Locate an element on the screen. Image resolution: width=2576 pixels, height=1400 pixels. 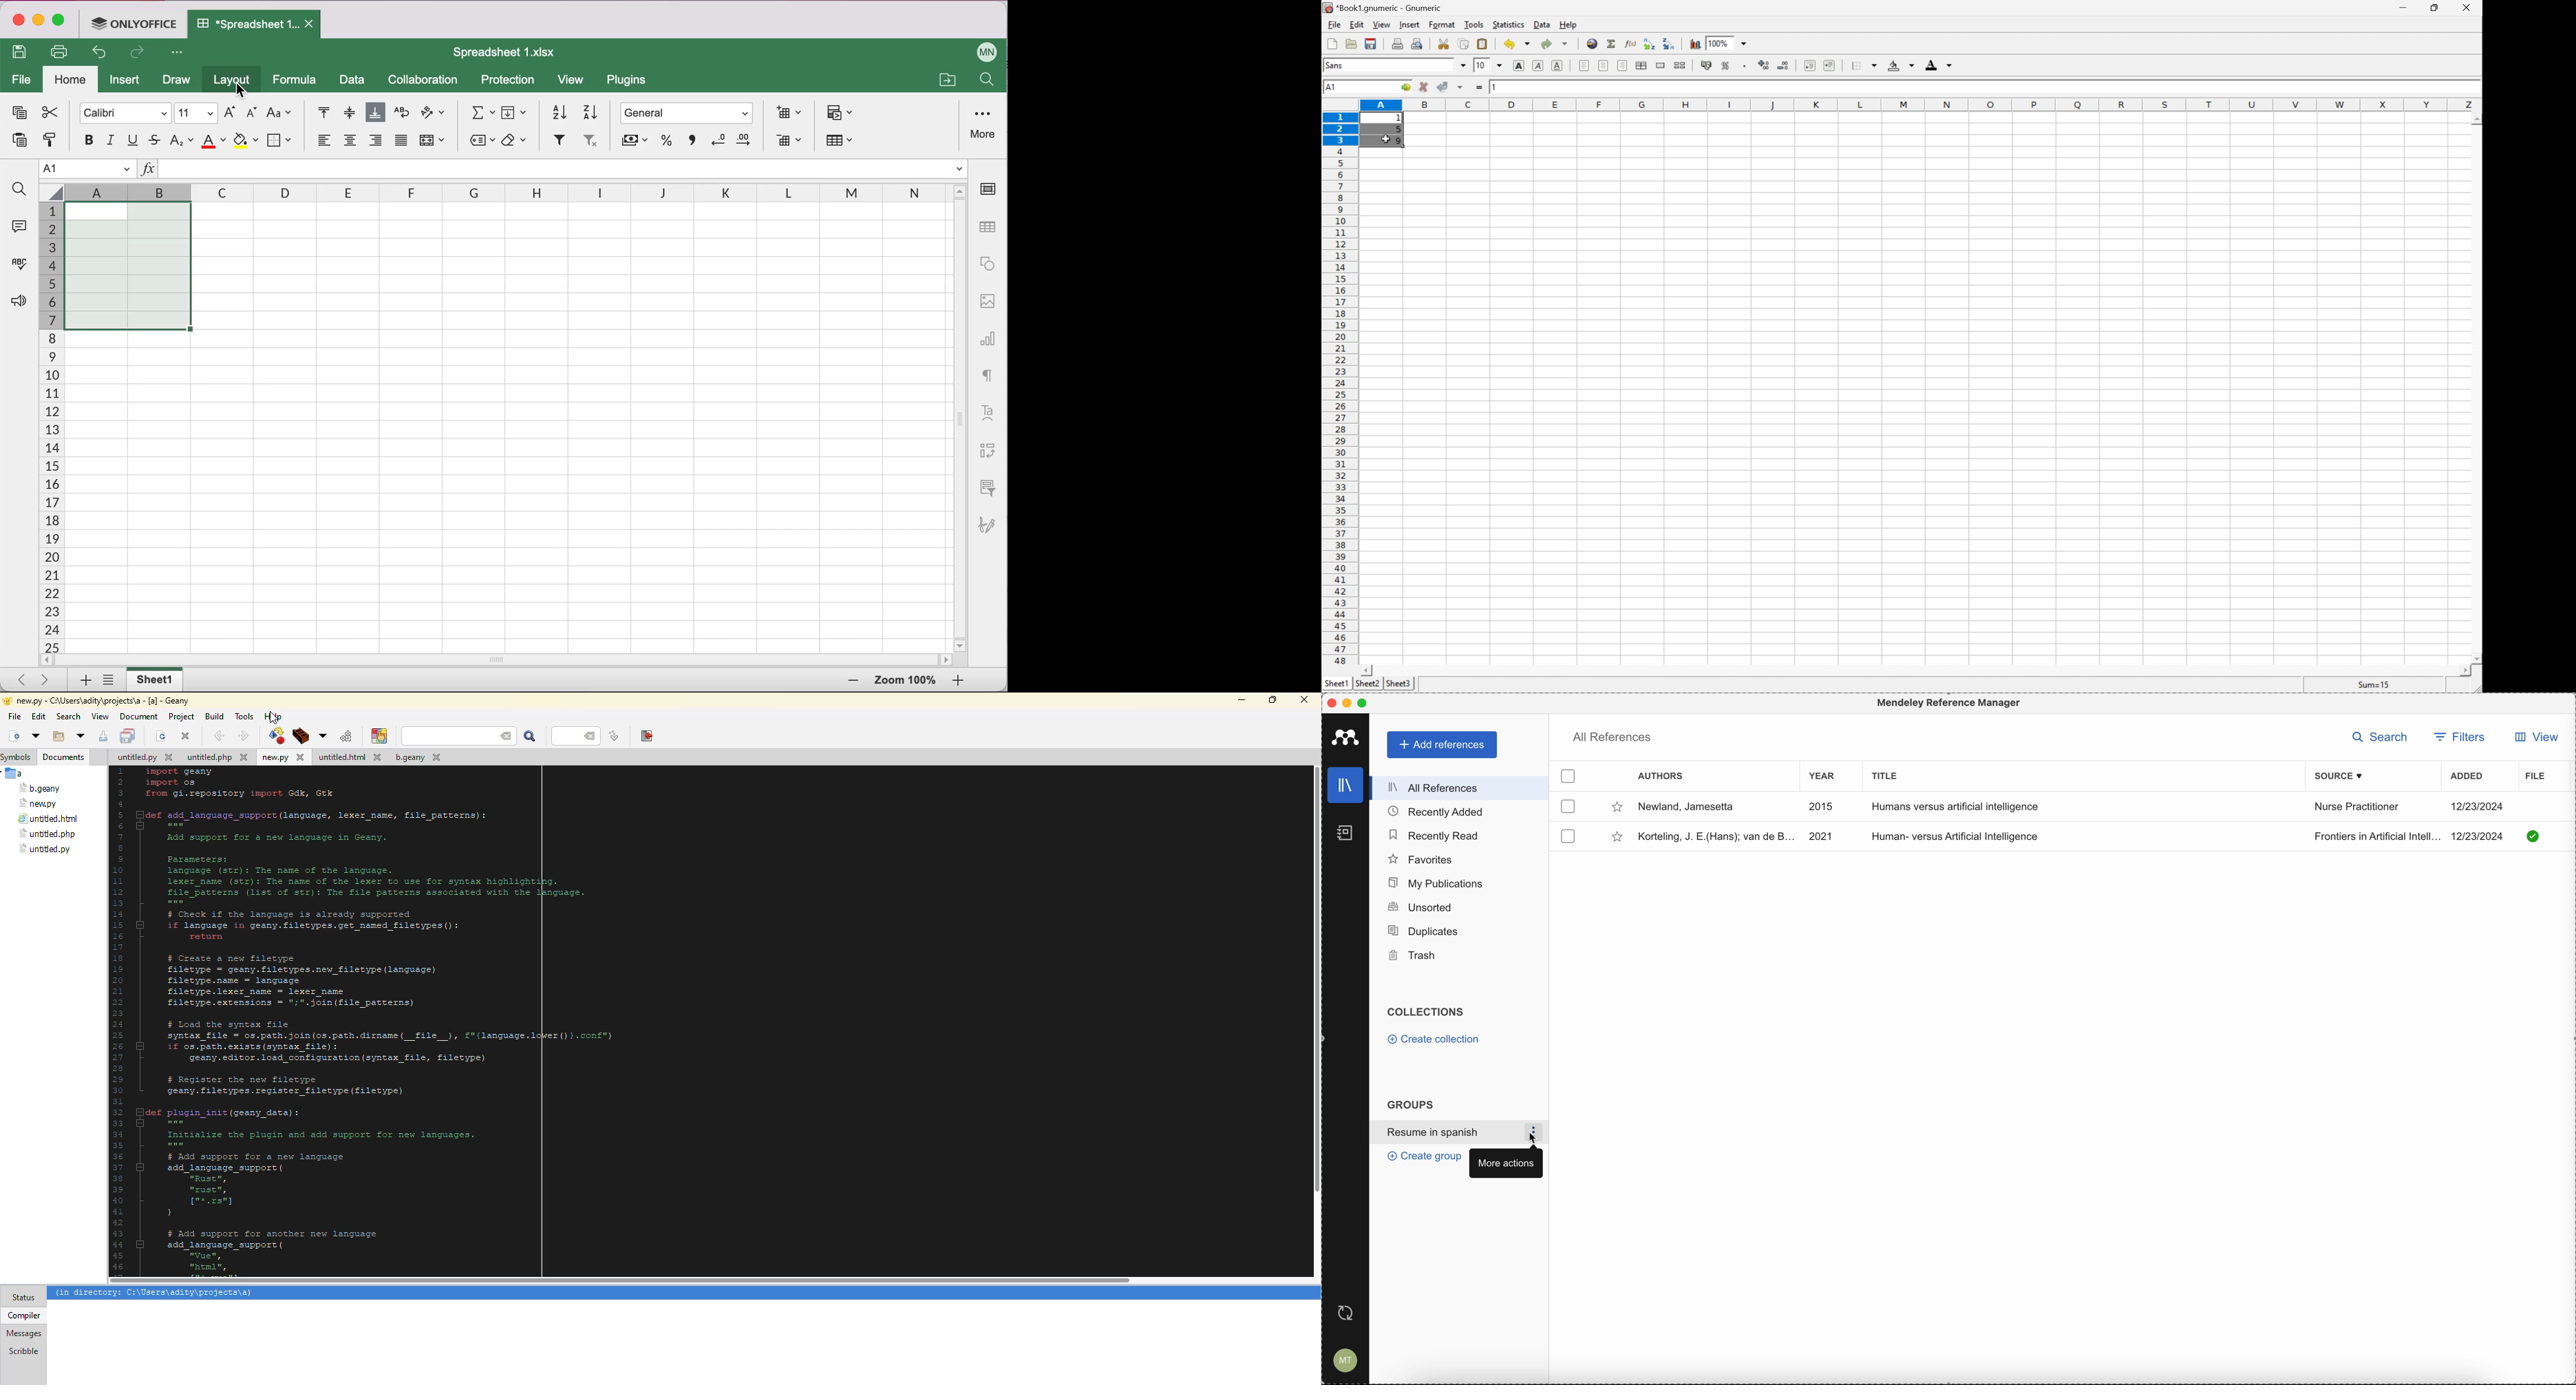
redo is located at coordinates (140, 55).